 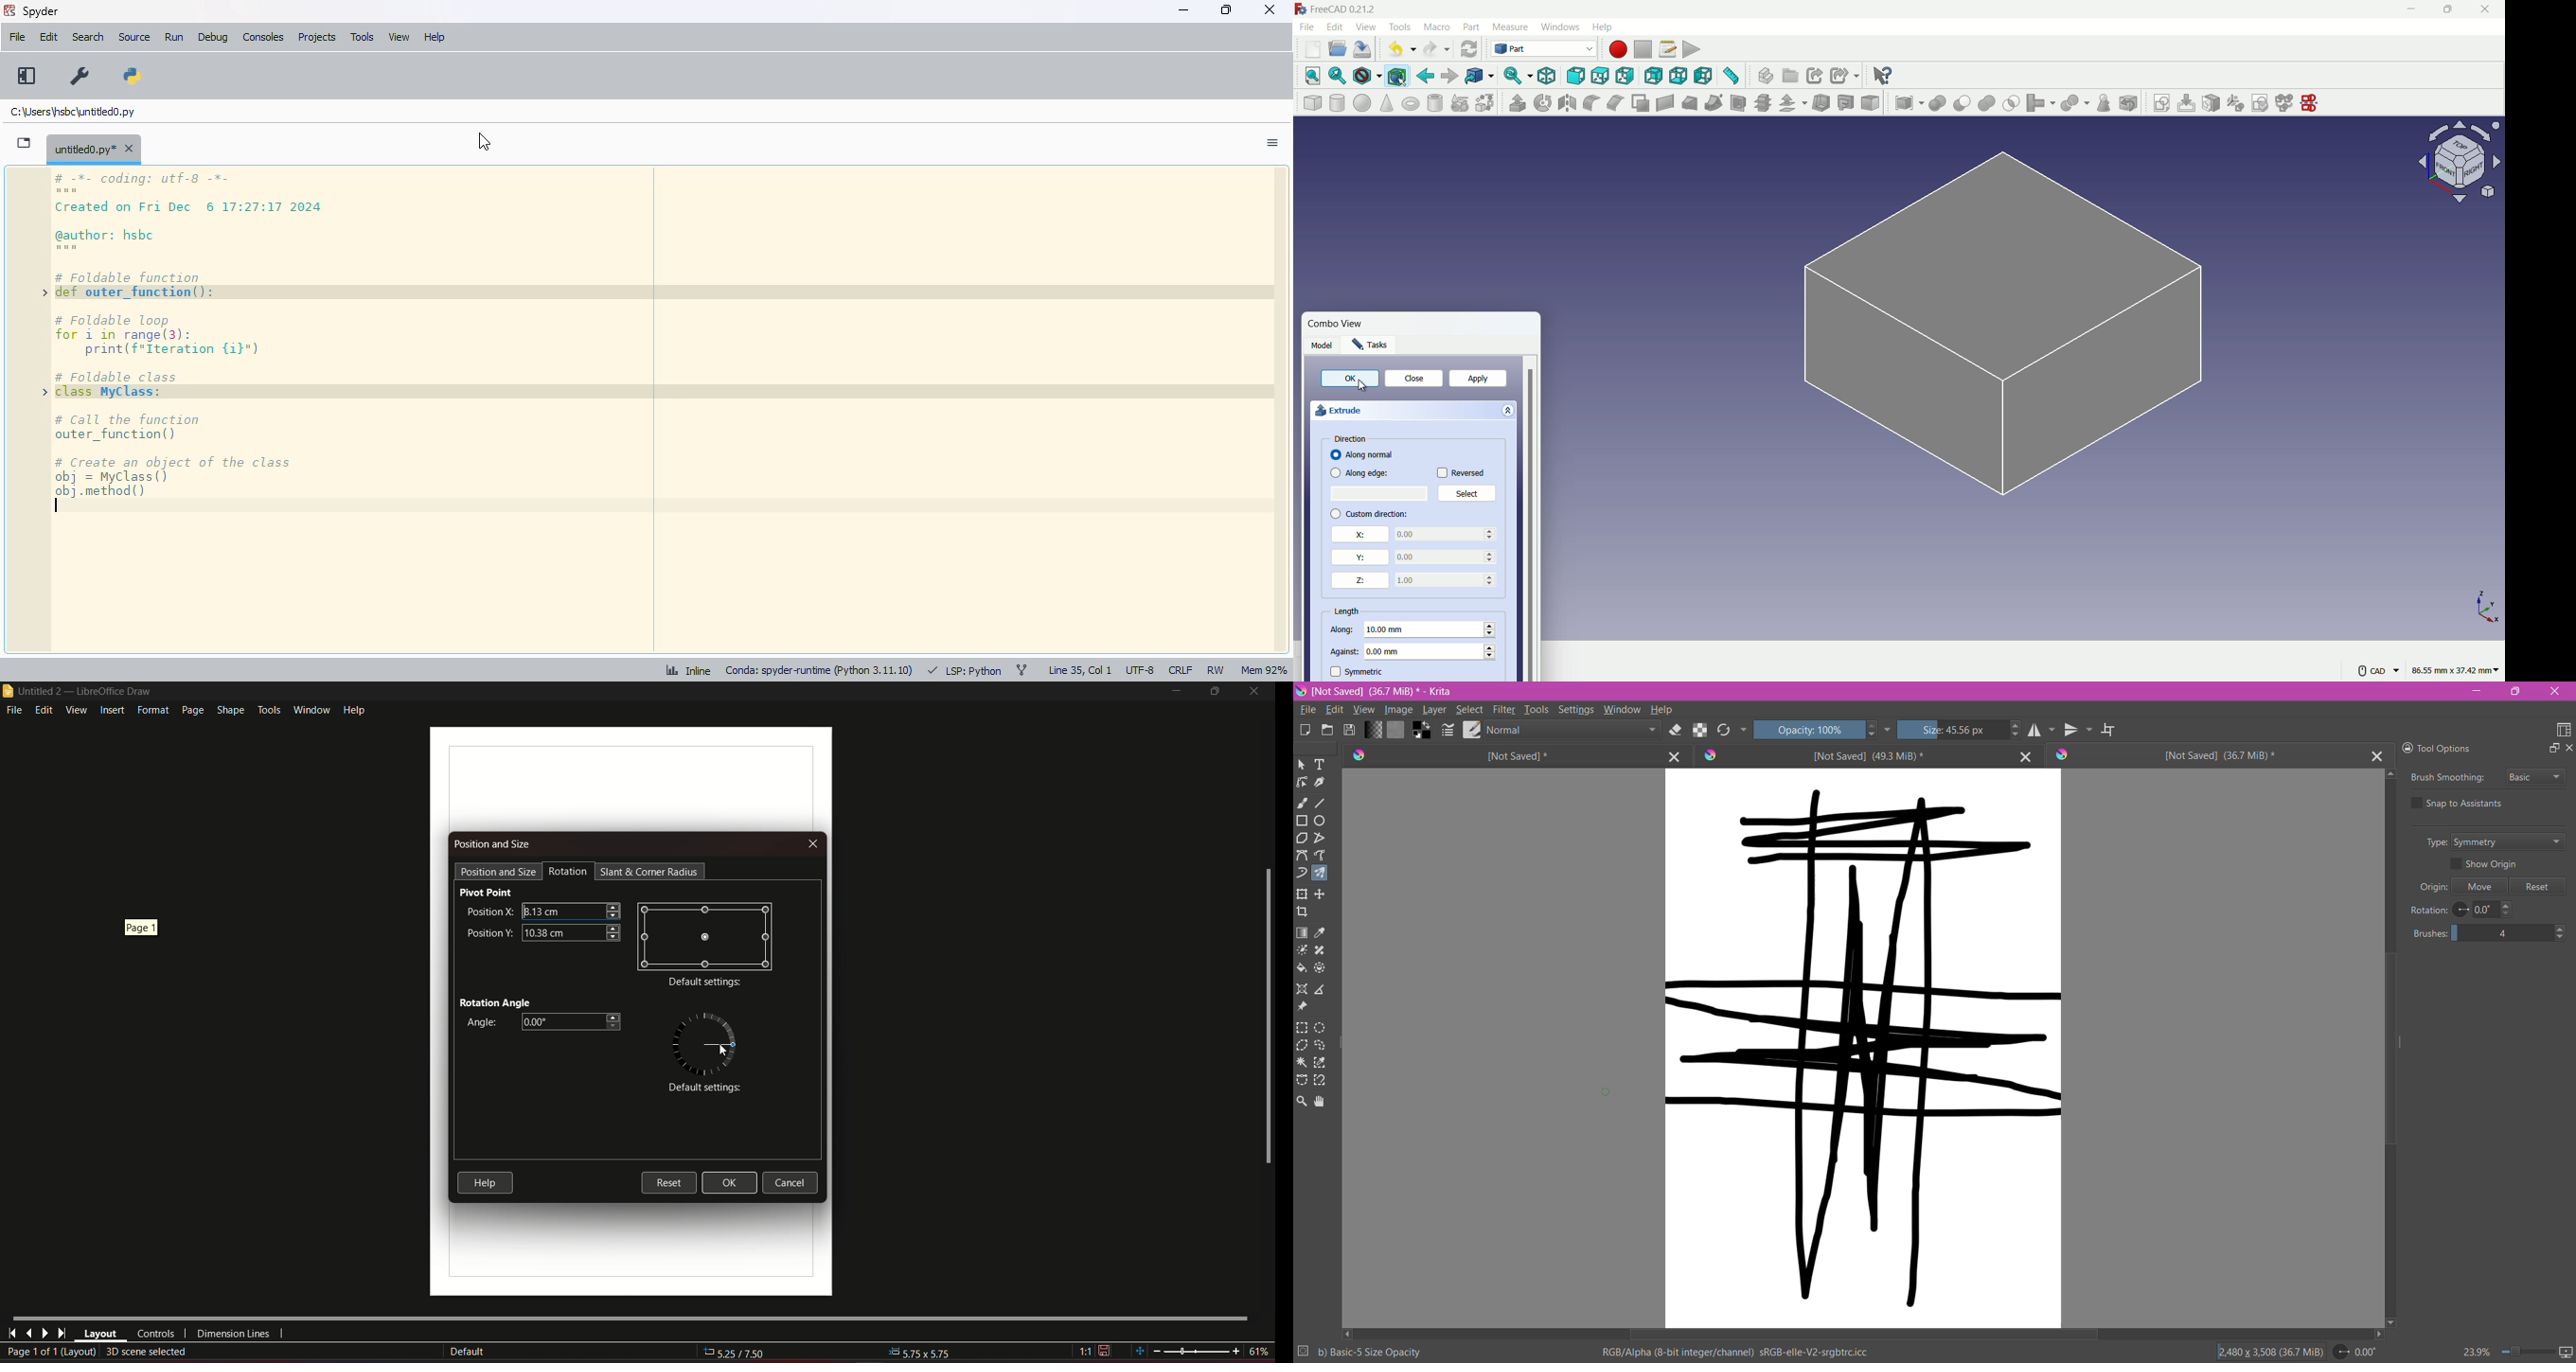 I want to click on Polyline Tool, so click(x=1319, y=838).